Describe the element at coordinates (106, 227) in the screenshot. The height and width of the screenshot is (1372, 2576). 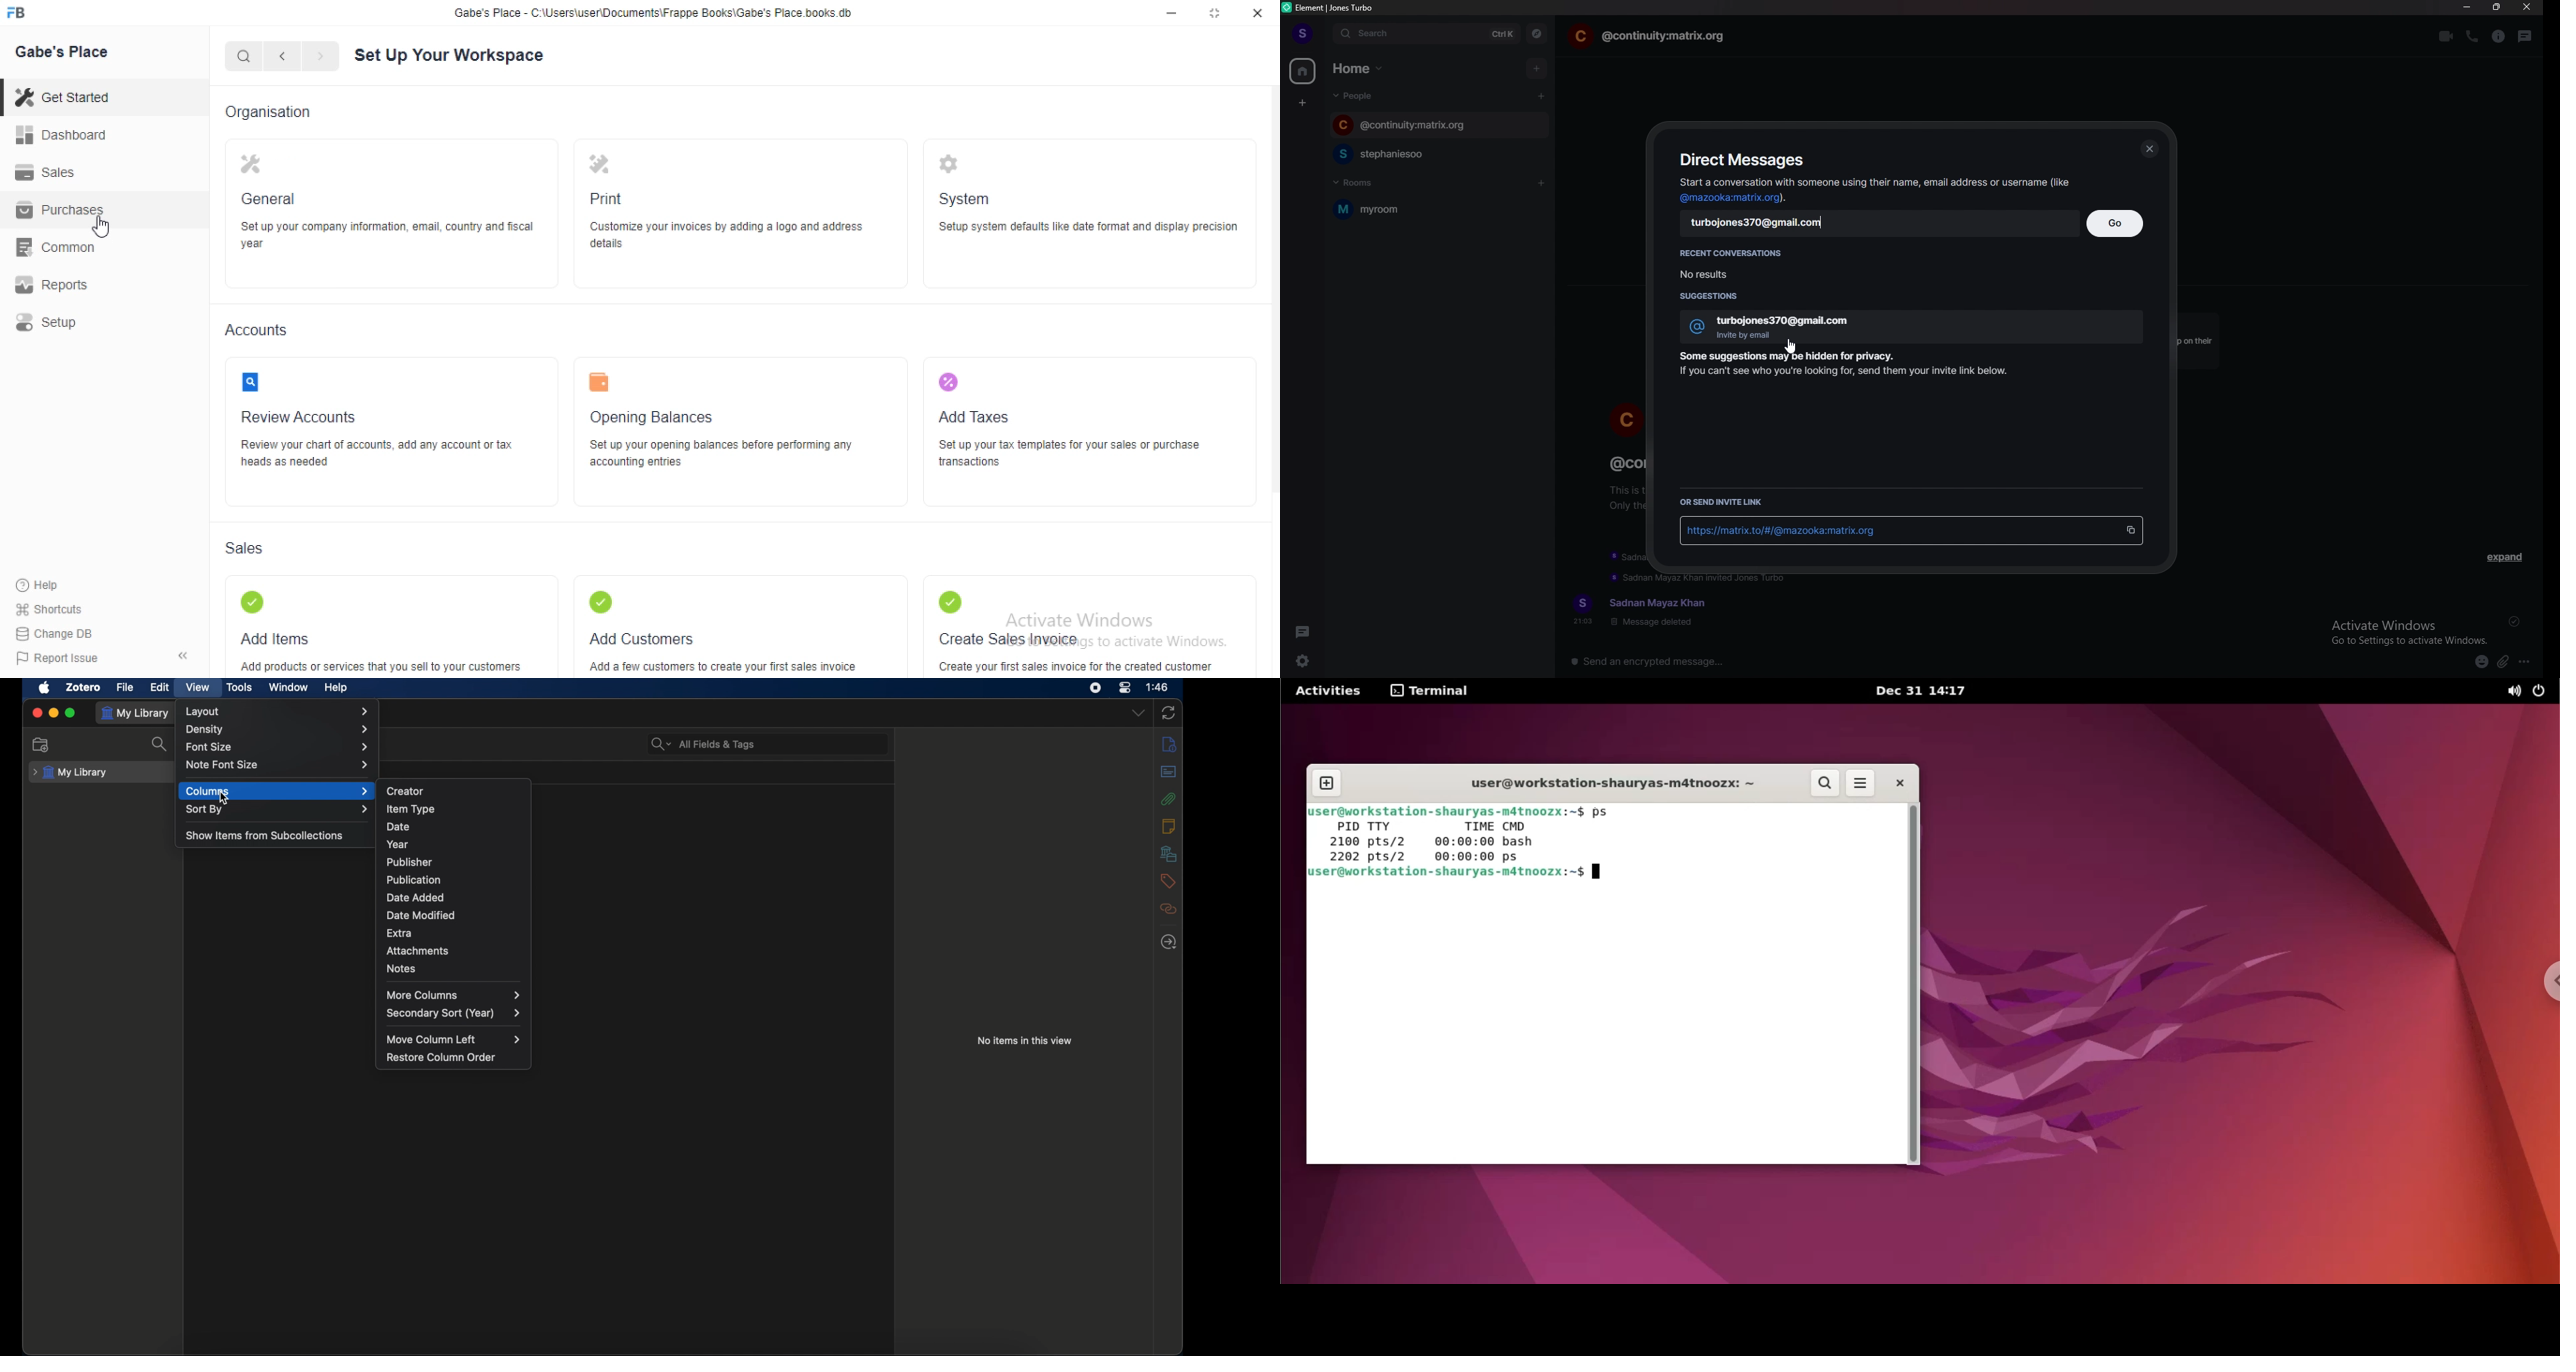
I see `cursor` at that location.